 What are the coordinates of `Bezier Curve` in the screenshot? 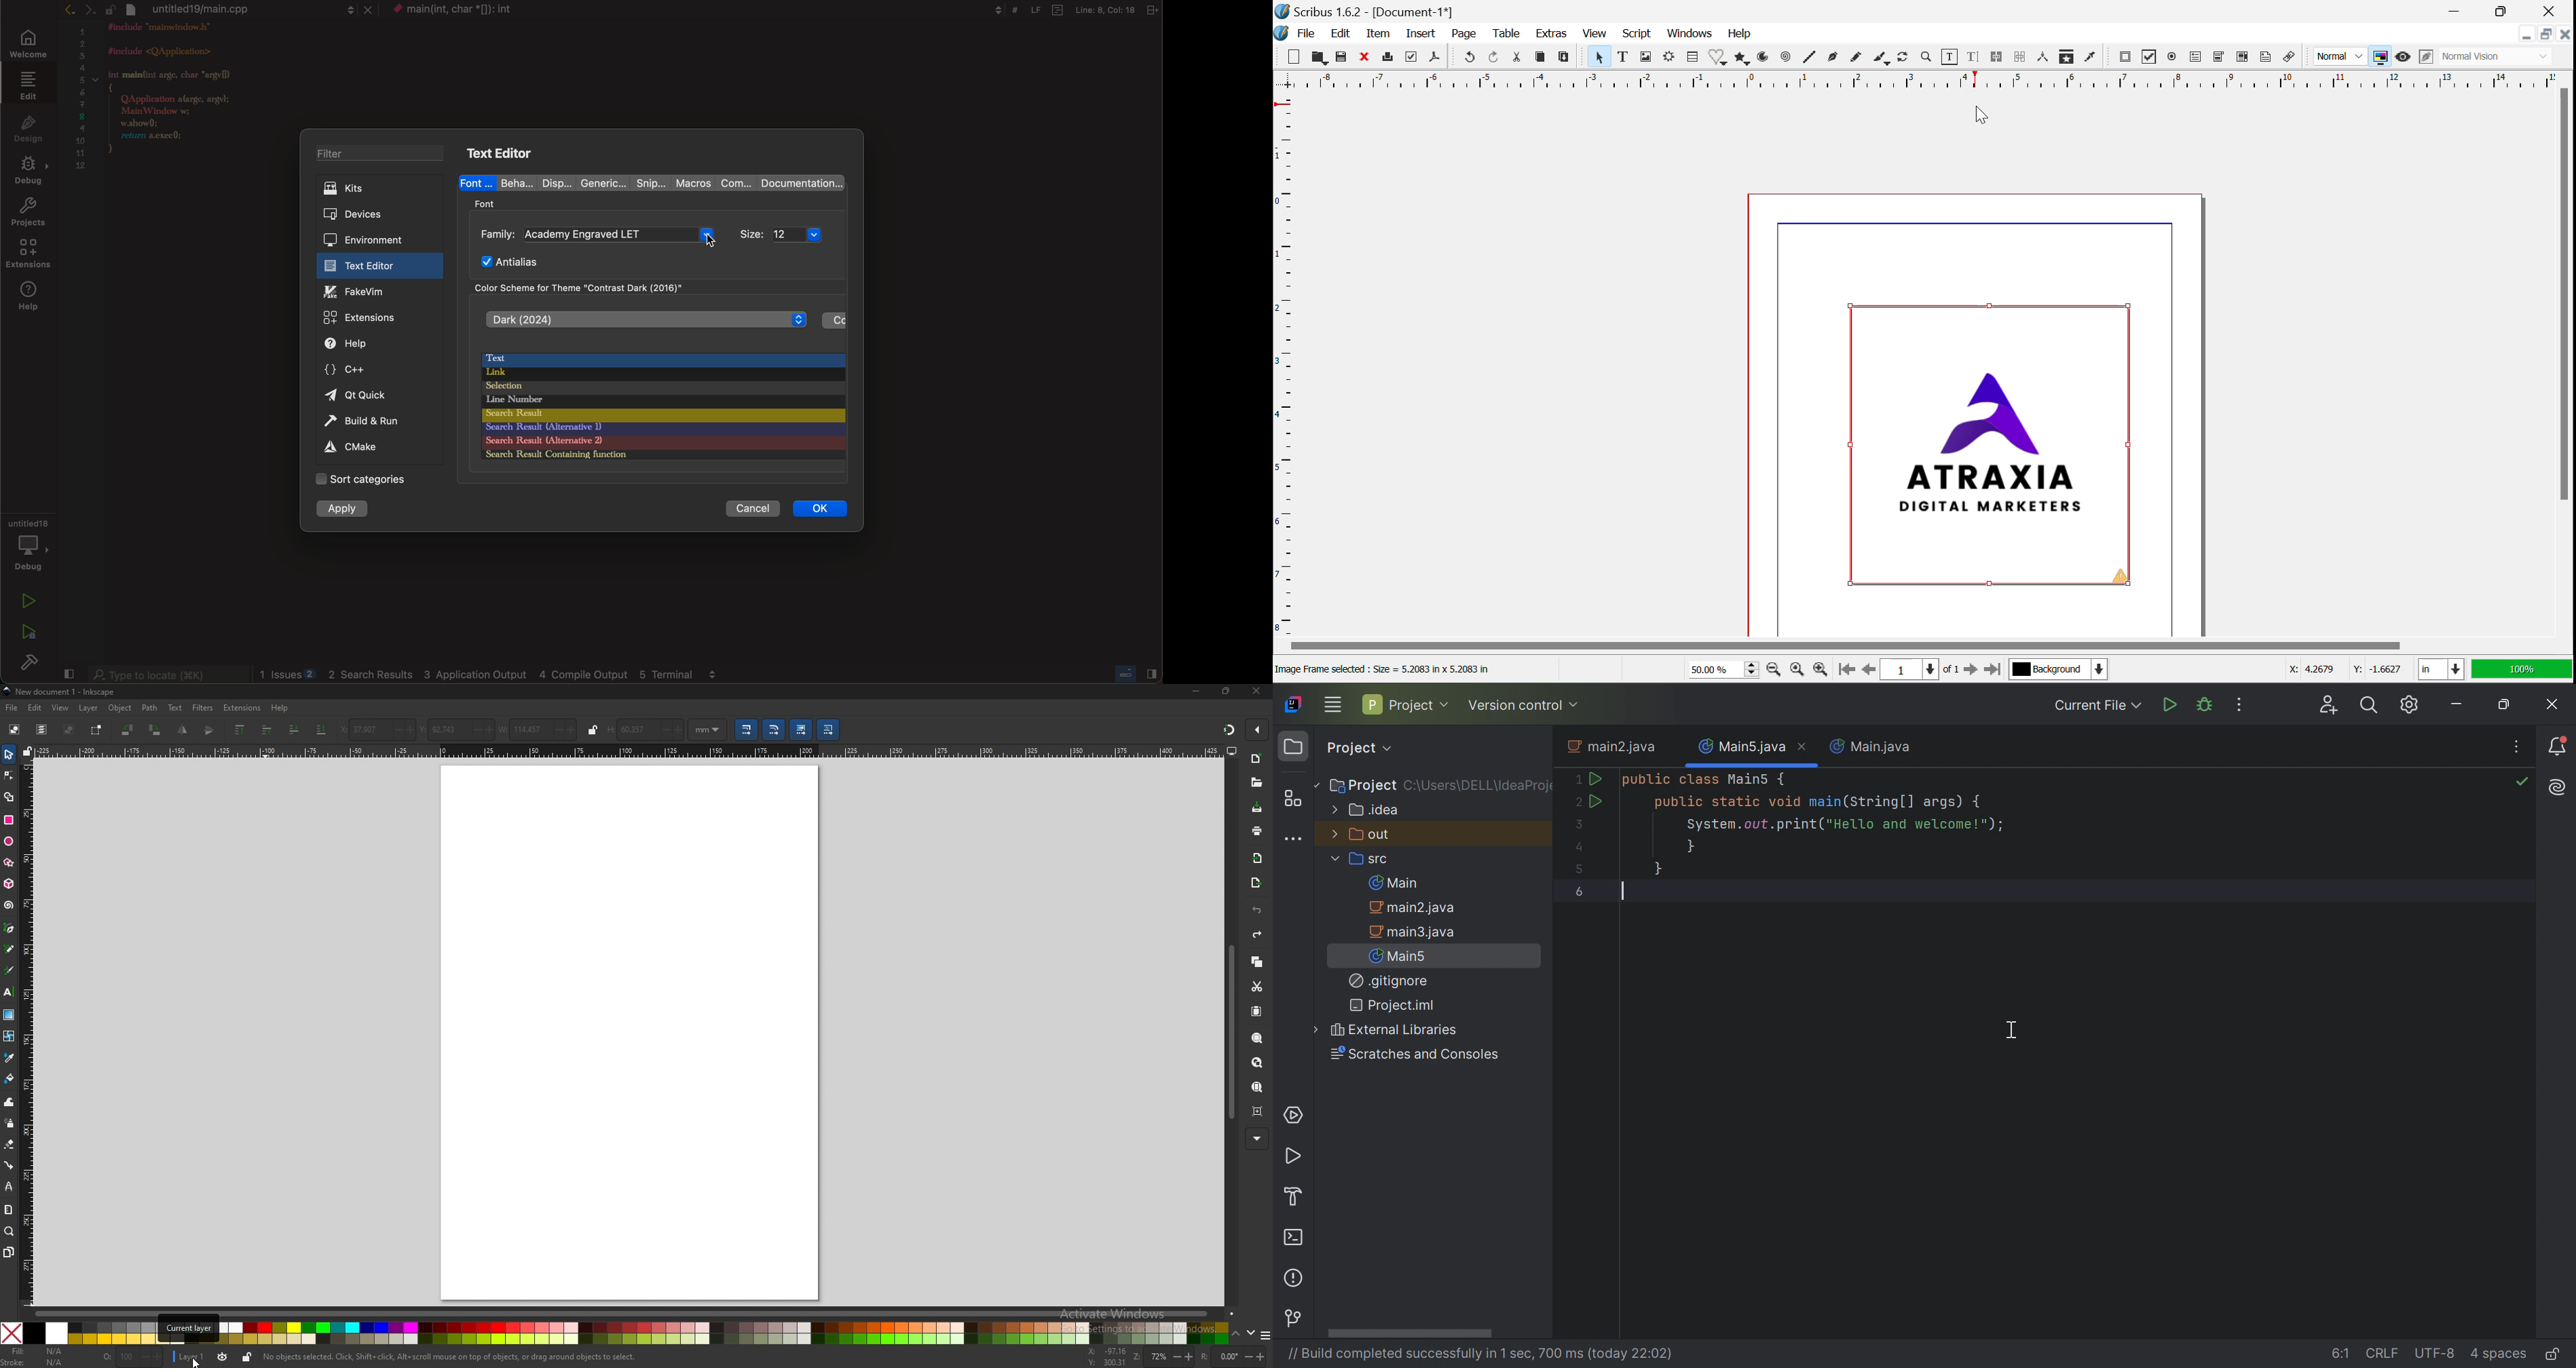 It's located at (1831, 58).